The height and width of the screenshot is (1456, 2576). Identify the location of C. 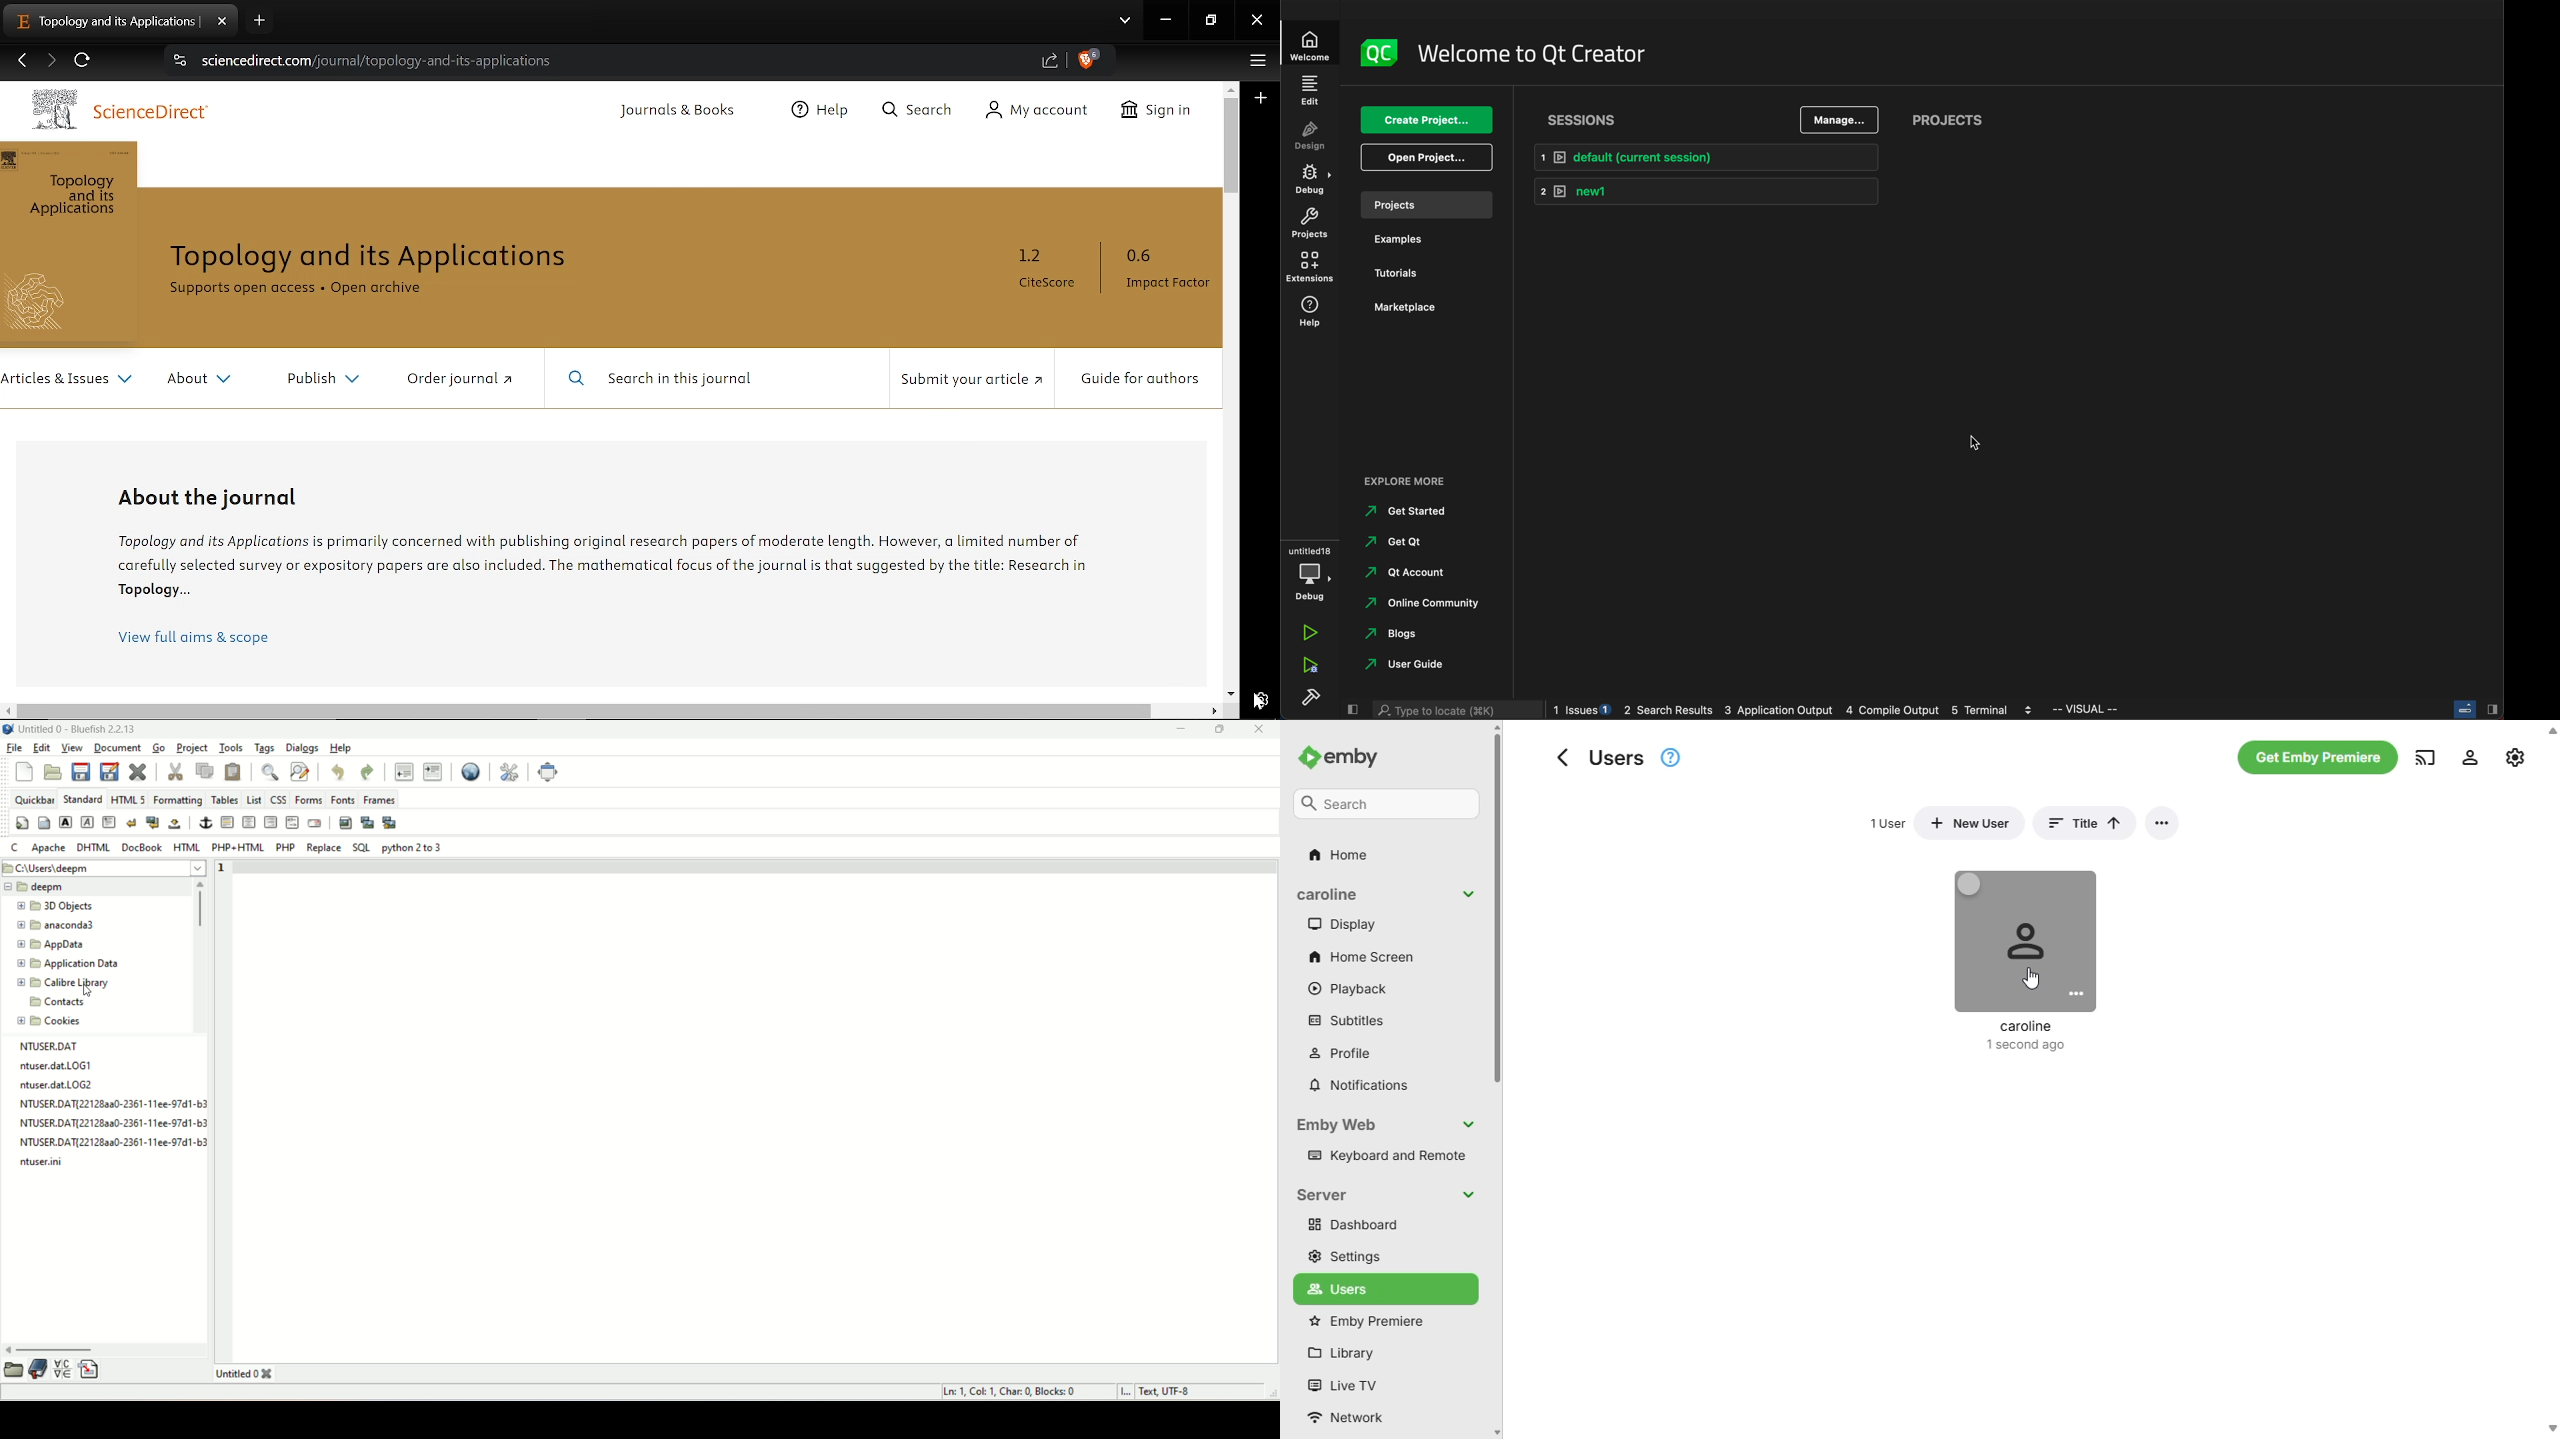
(15, 848).